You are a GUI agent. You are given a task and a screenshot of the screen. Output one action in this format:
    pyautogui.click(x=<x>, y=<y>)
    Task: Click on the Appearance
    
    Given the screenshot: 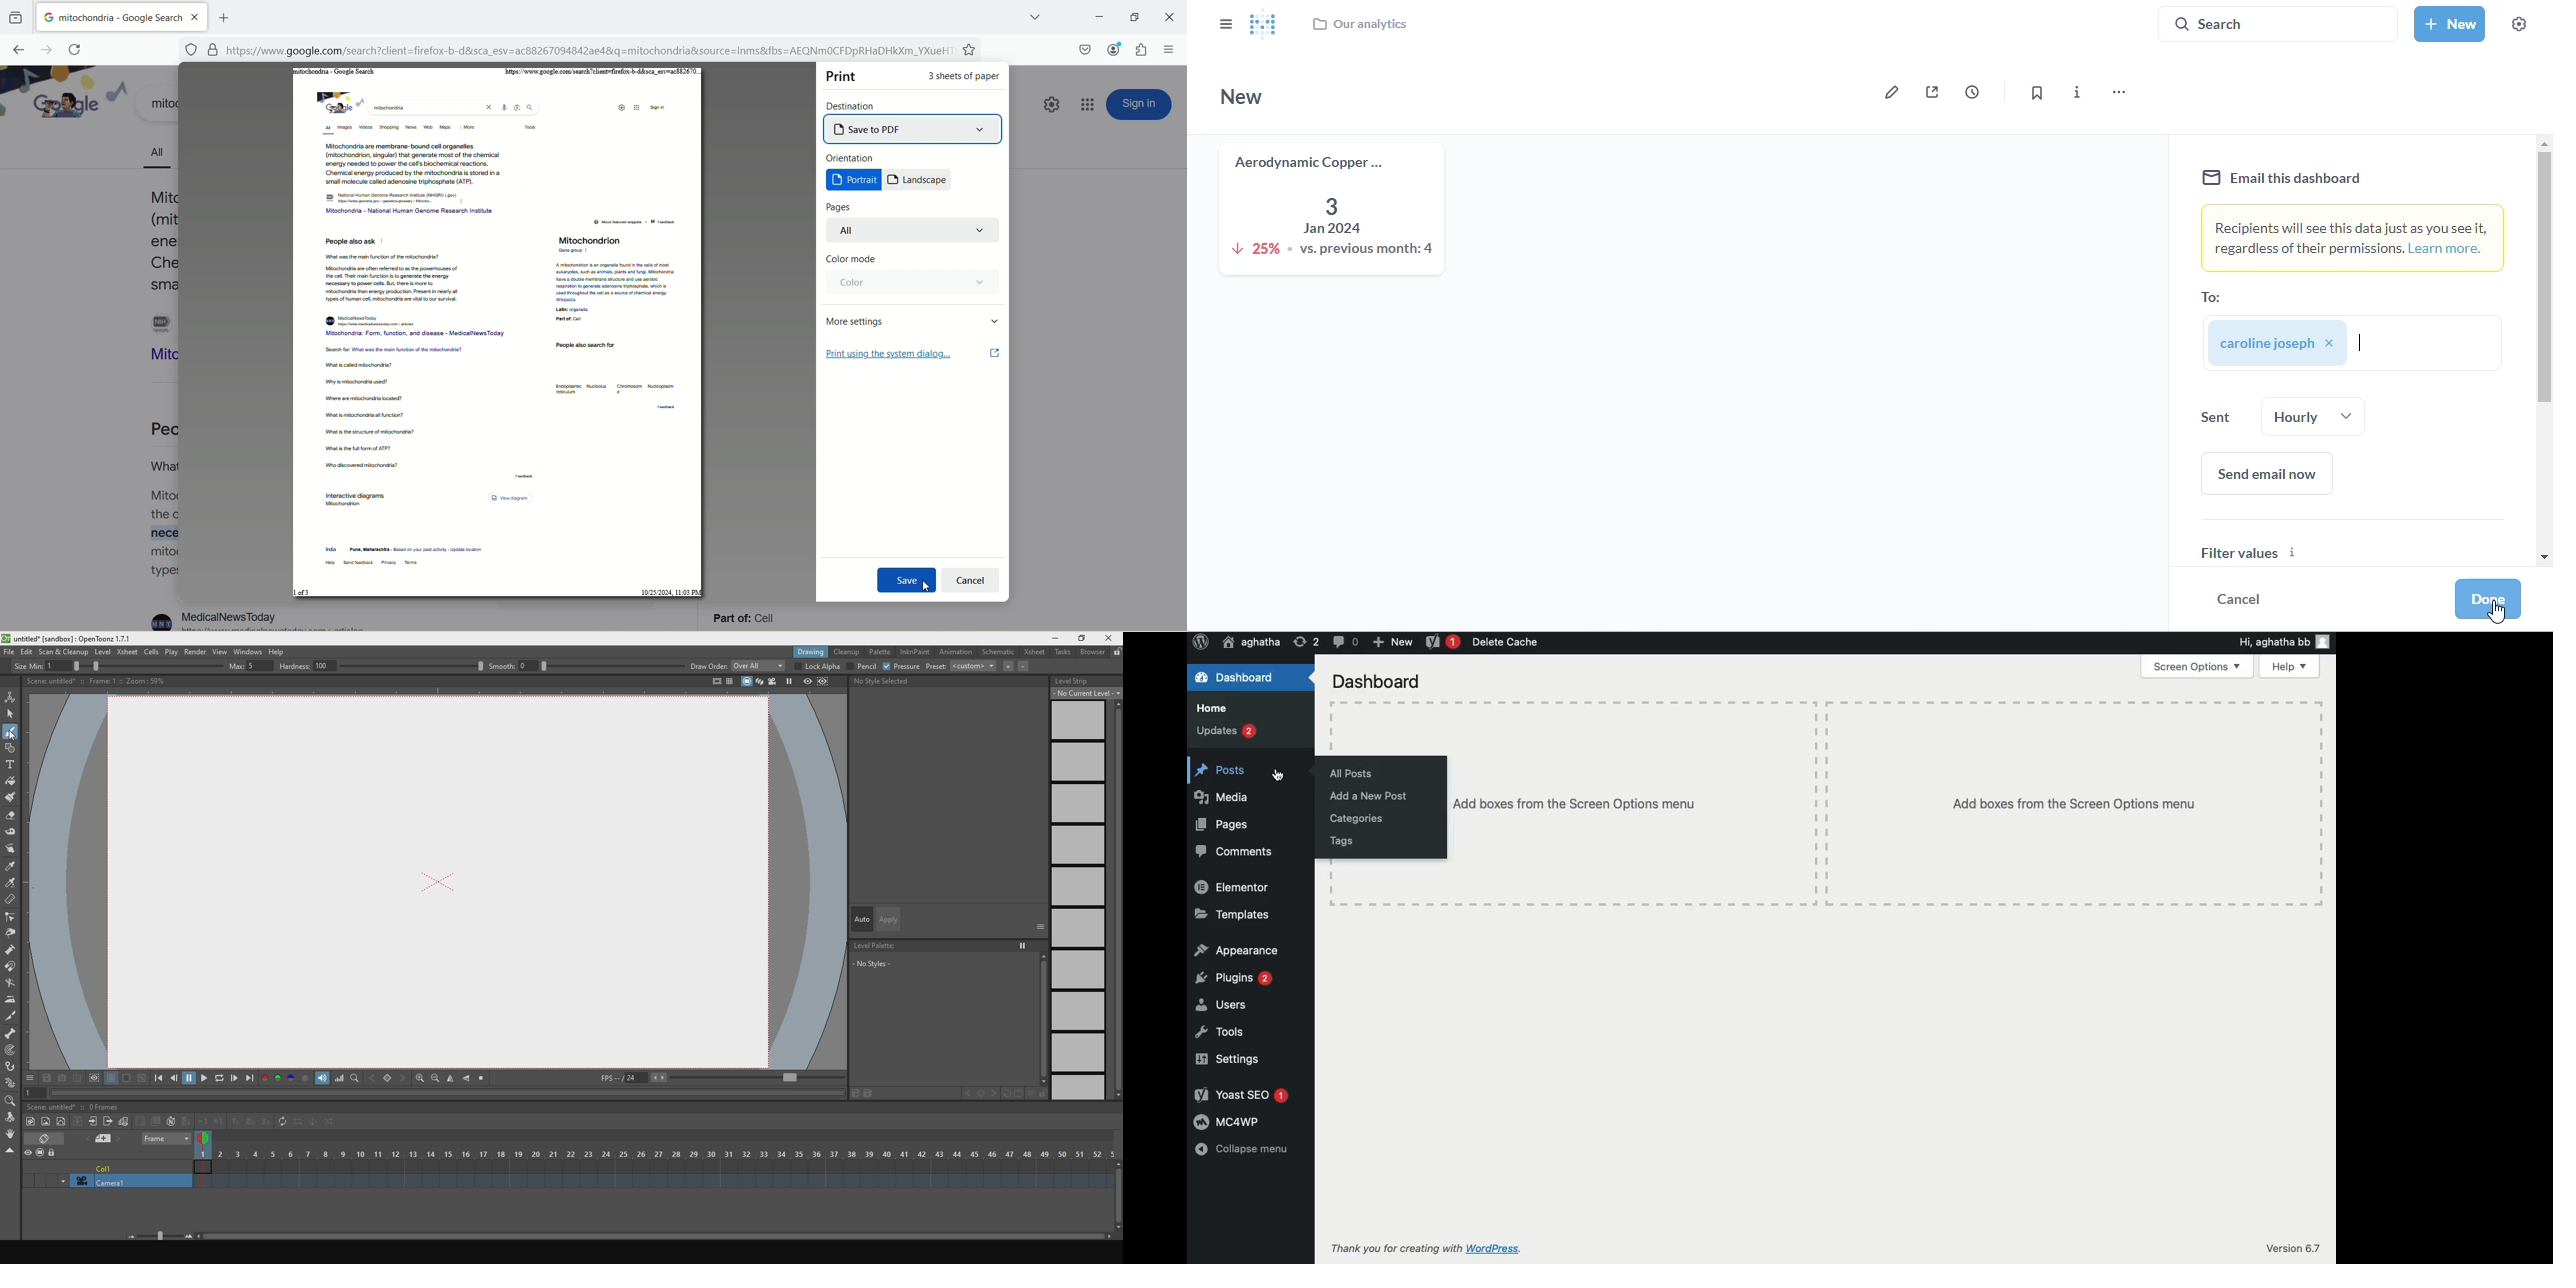 What is the action you would take?
    pyautogui.click(x=1237, y=950)
    